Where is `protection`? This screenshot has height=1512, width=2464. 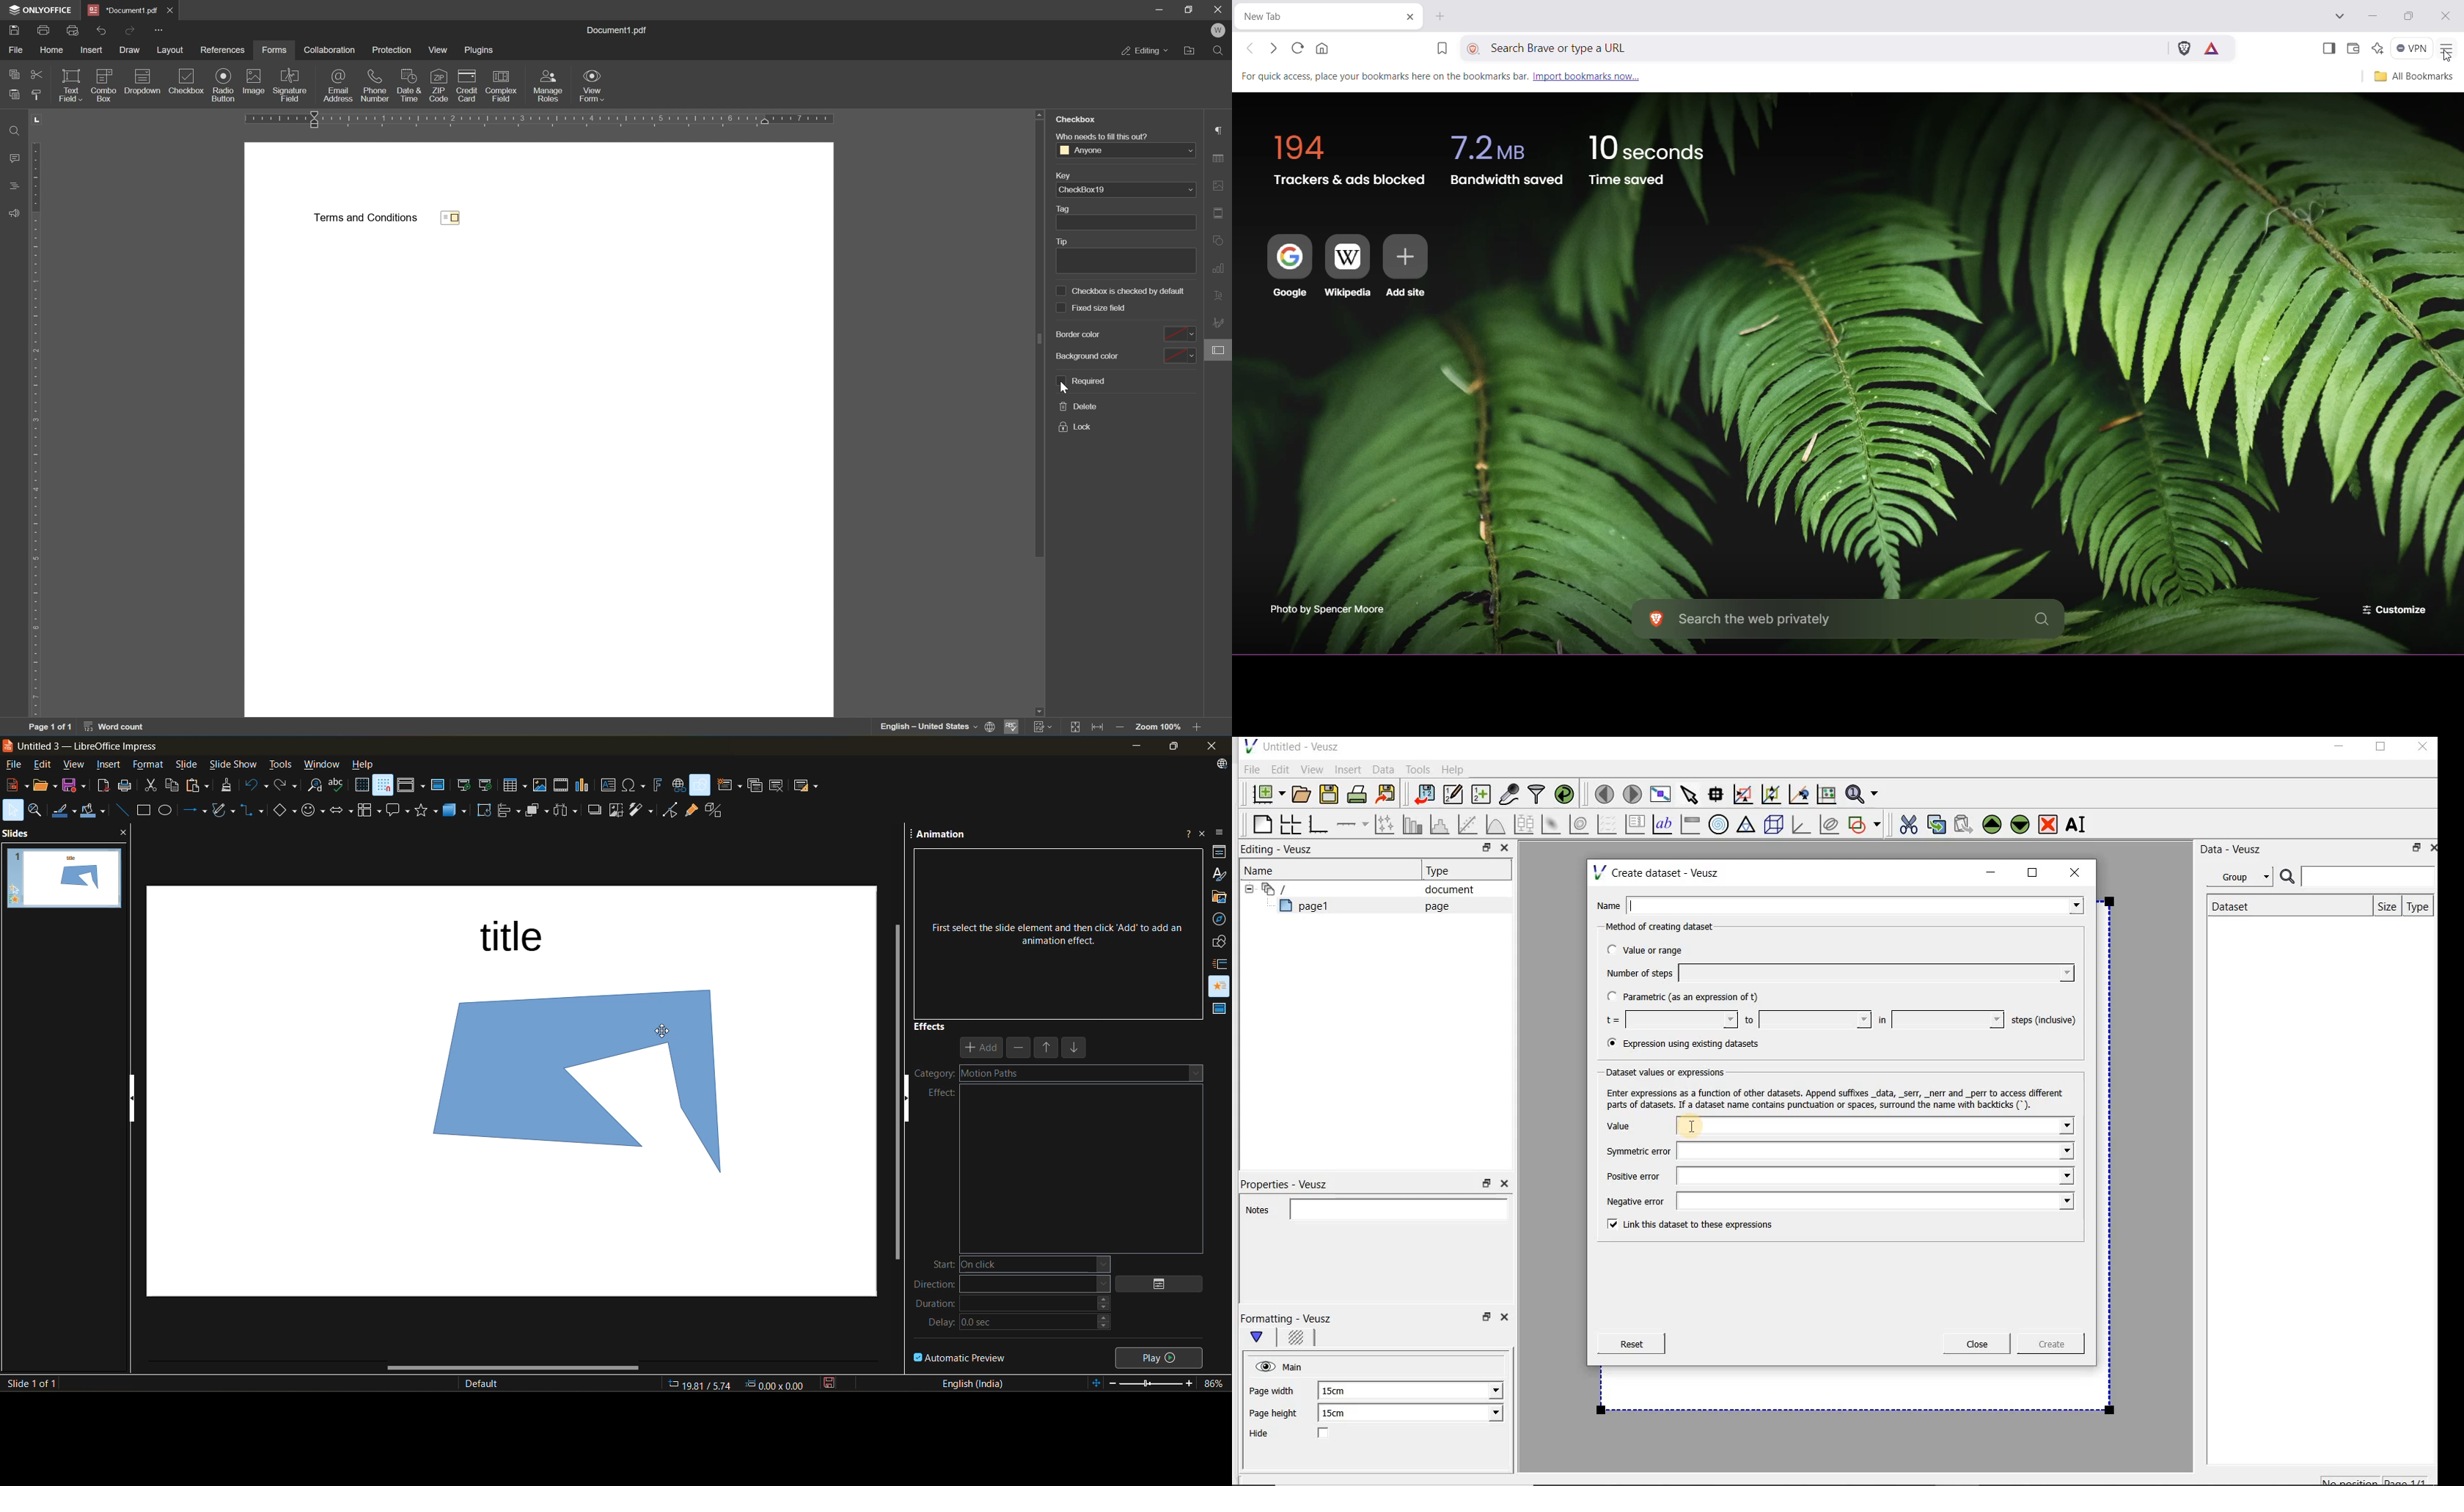
protection is located at coordinates (390, 50).